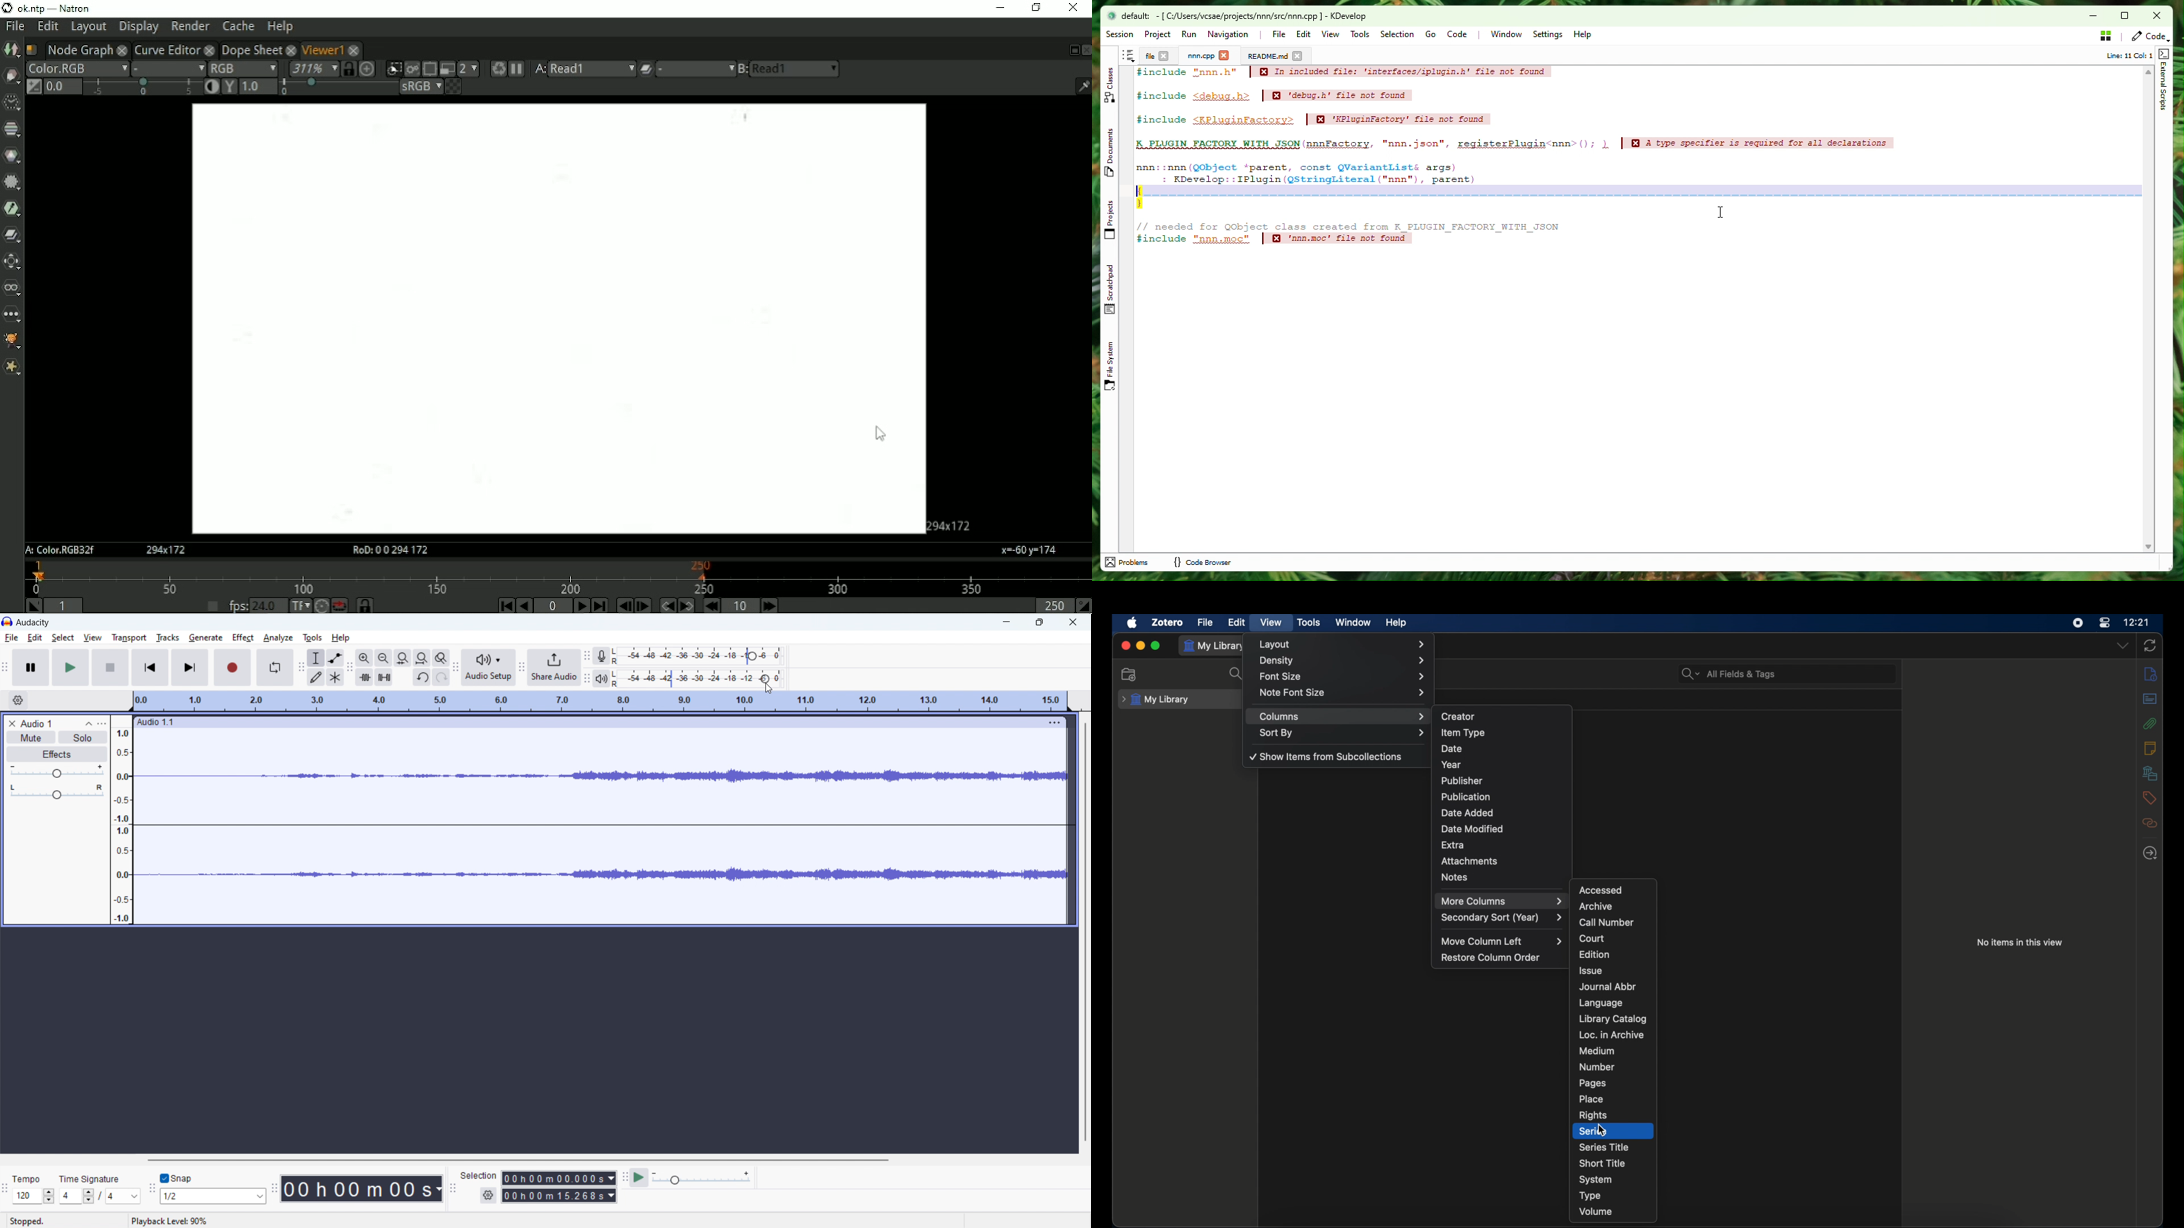  Describe the element at coordinates (7, 621) in the screenshot. I see `logo` at that location.